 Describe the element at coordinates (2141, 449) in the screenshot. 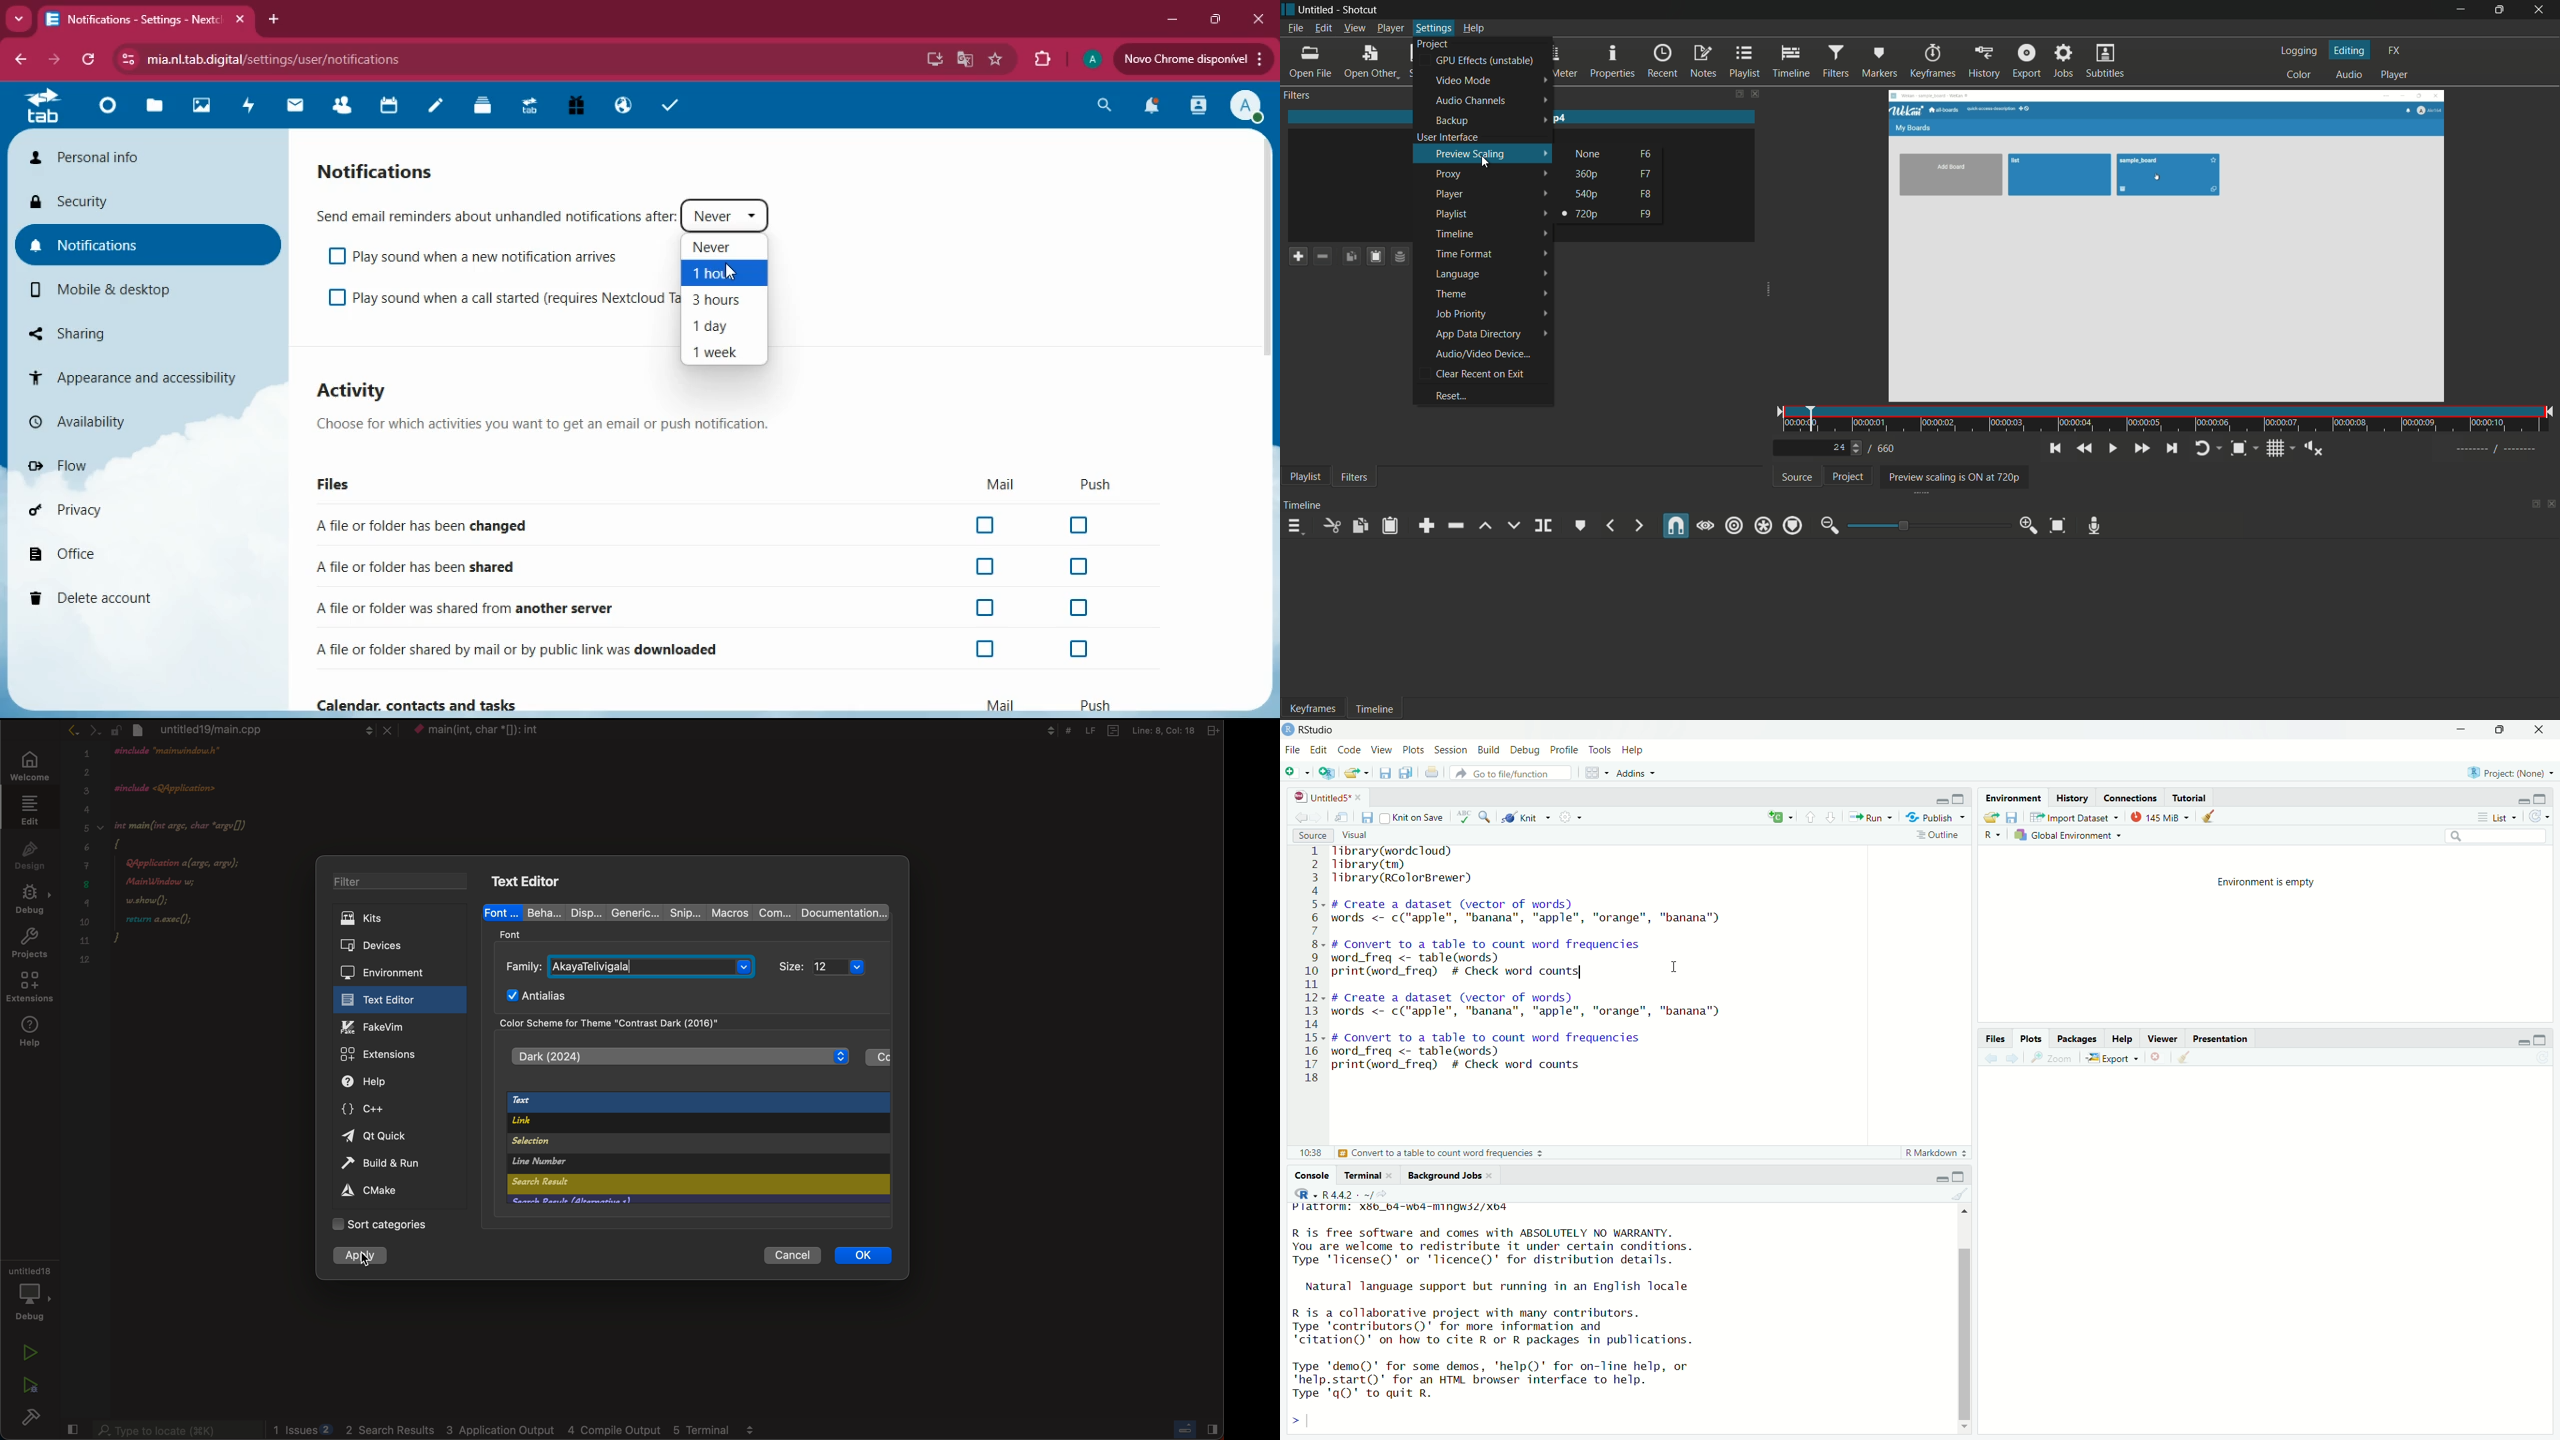

I see `quickly play forward` at that location.